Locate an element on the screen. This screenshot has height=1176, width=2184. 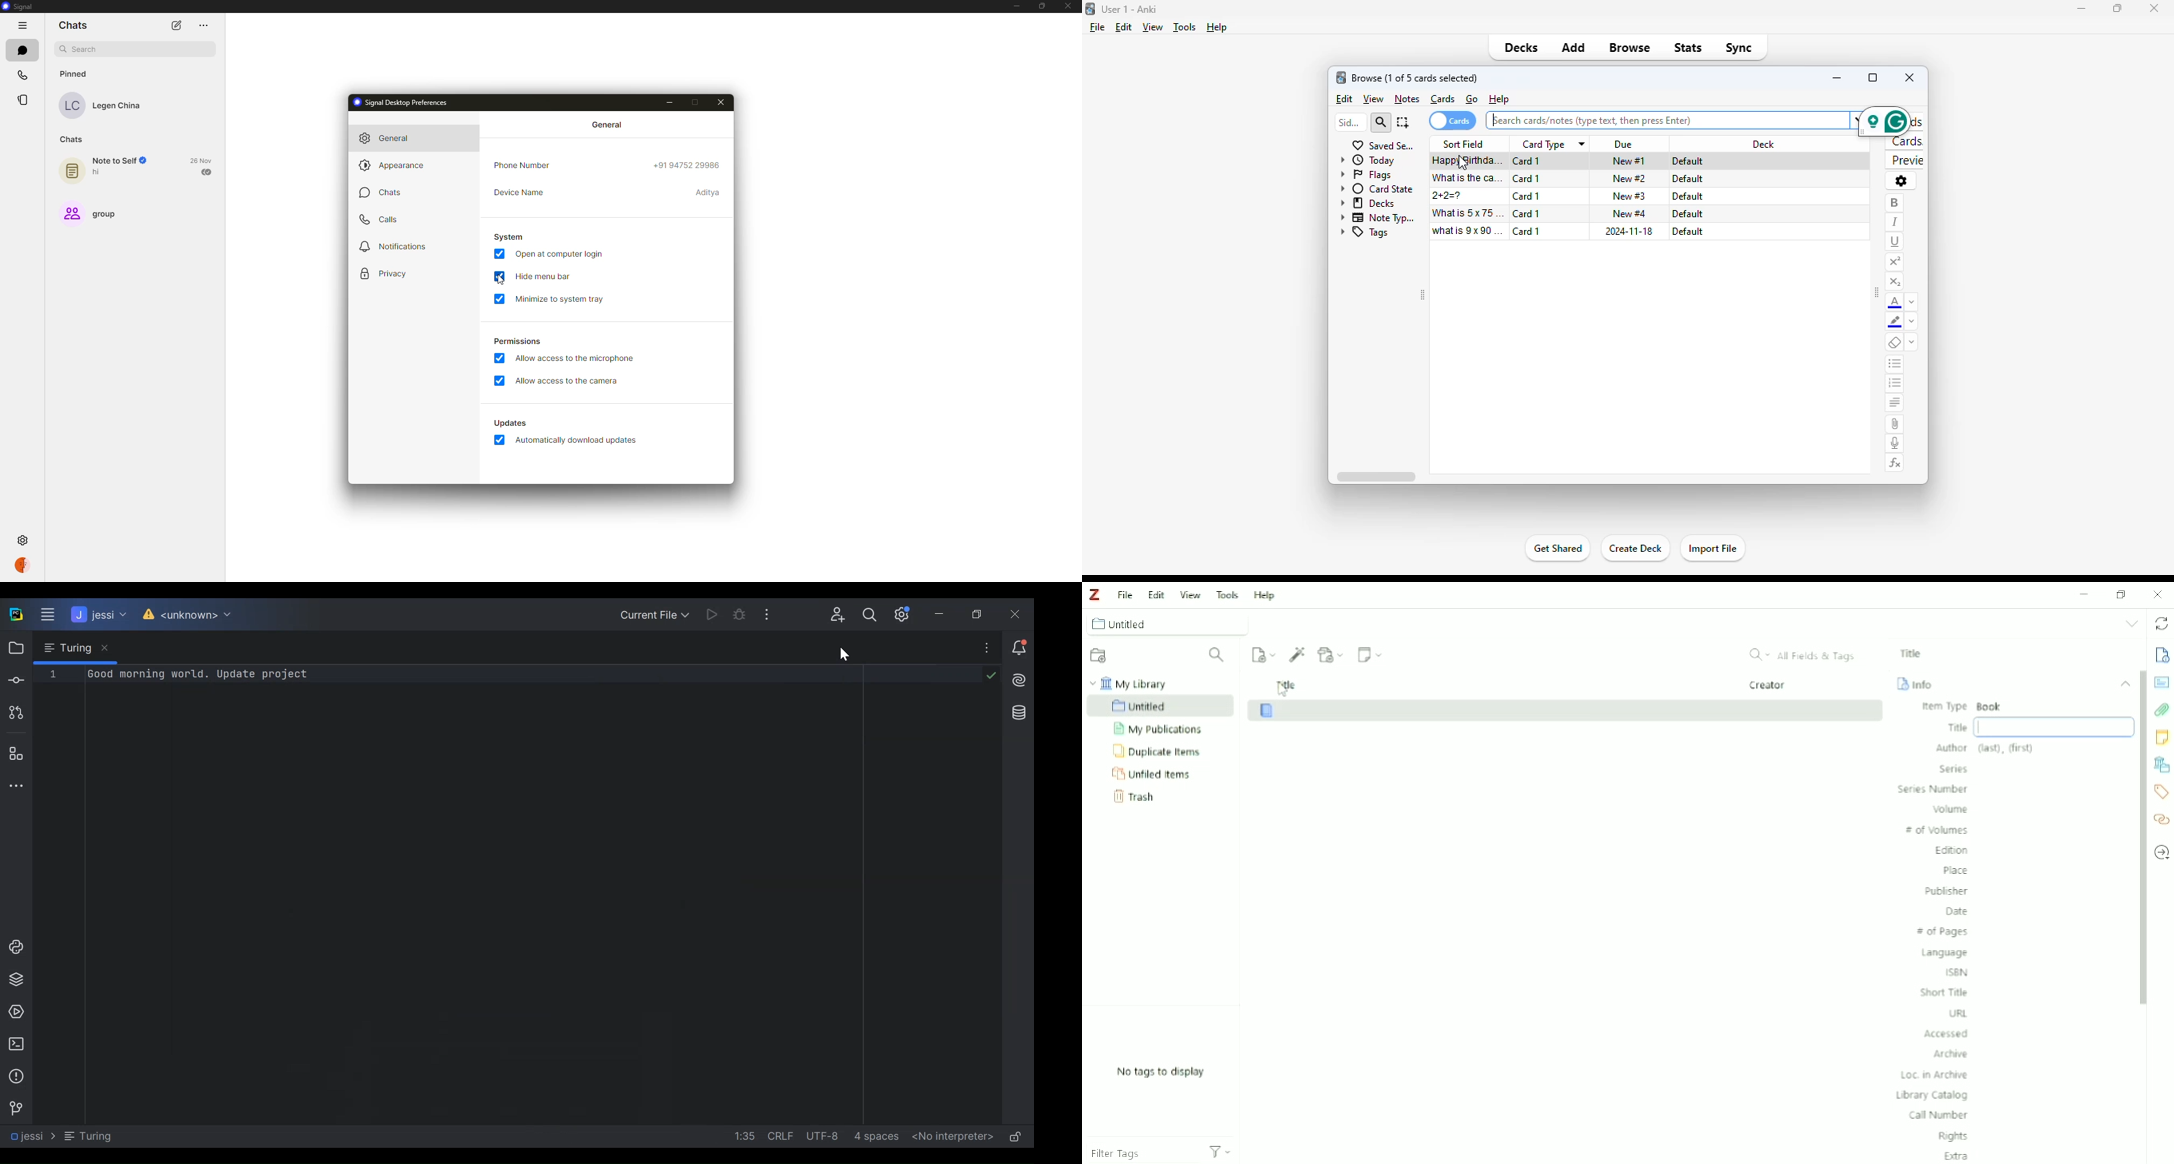
cards is located at coordinates (1443, 99).